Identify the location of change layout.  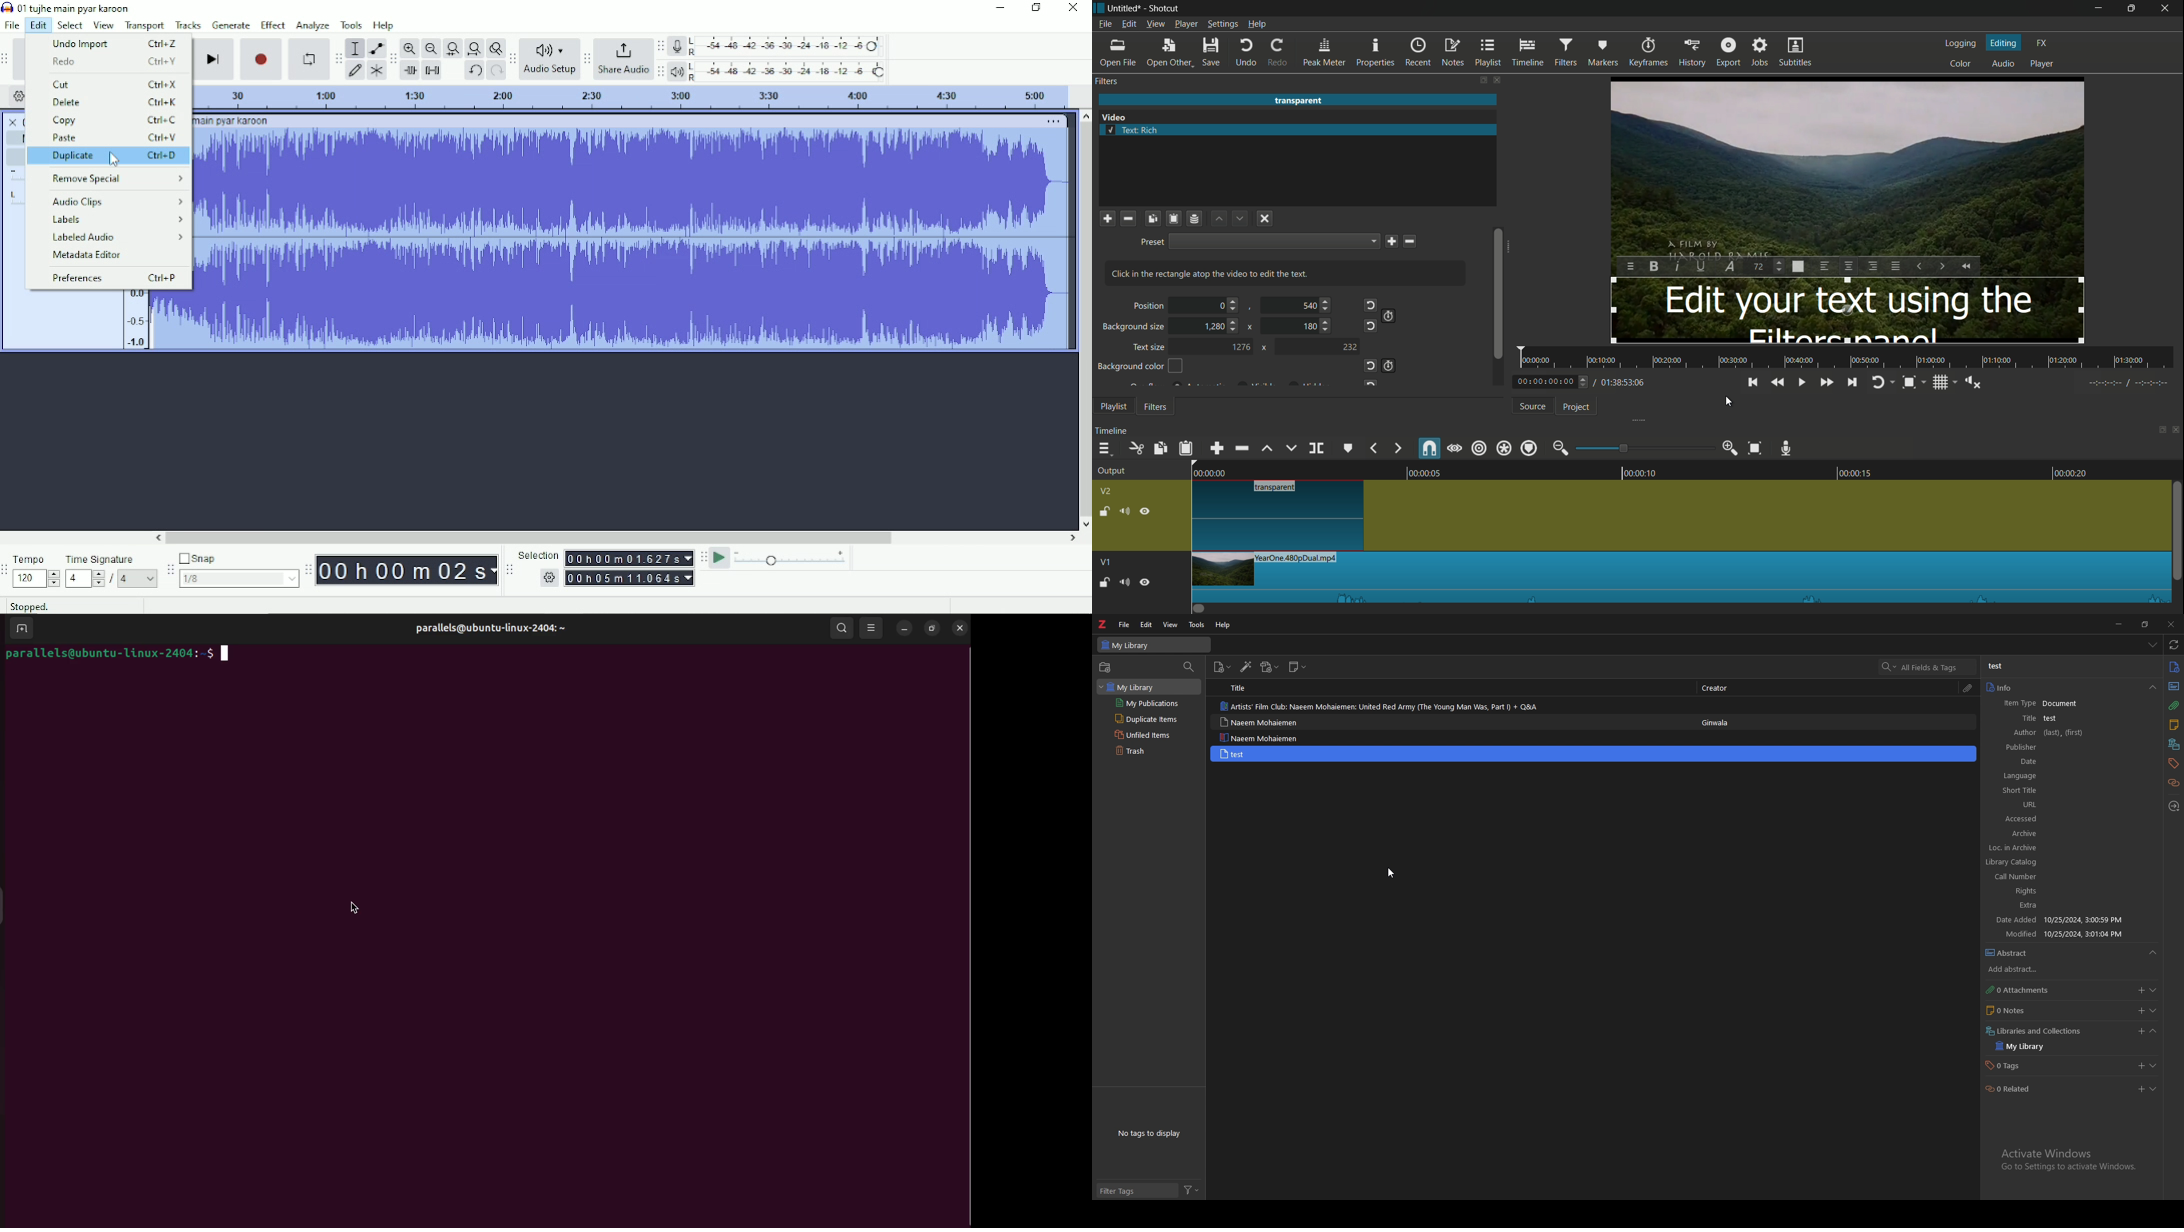
(2159, 432).